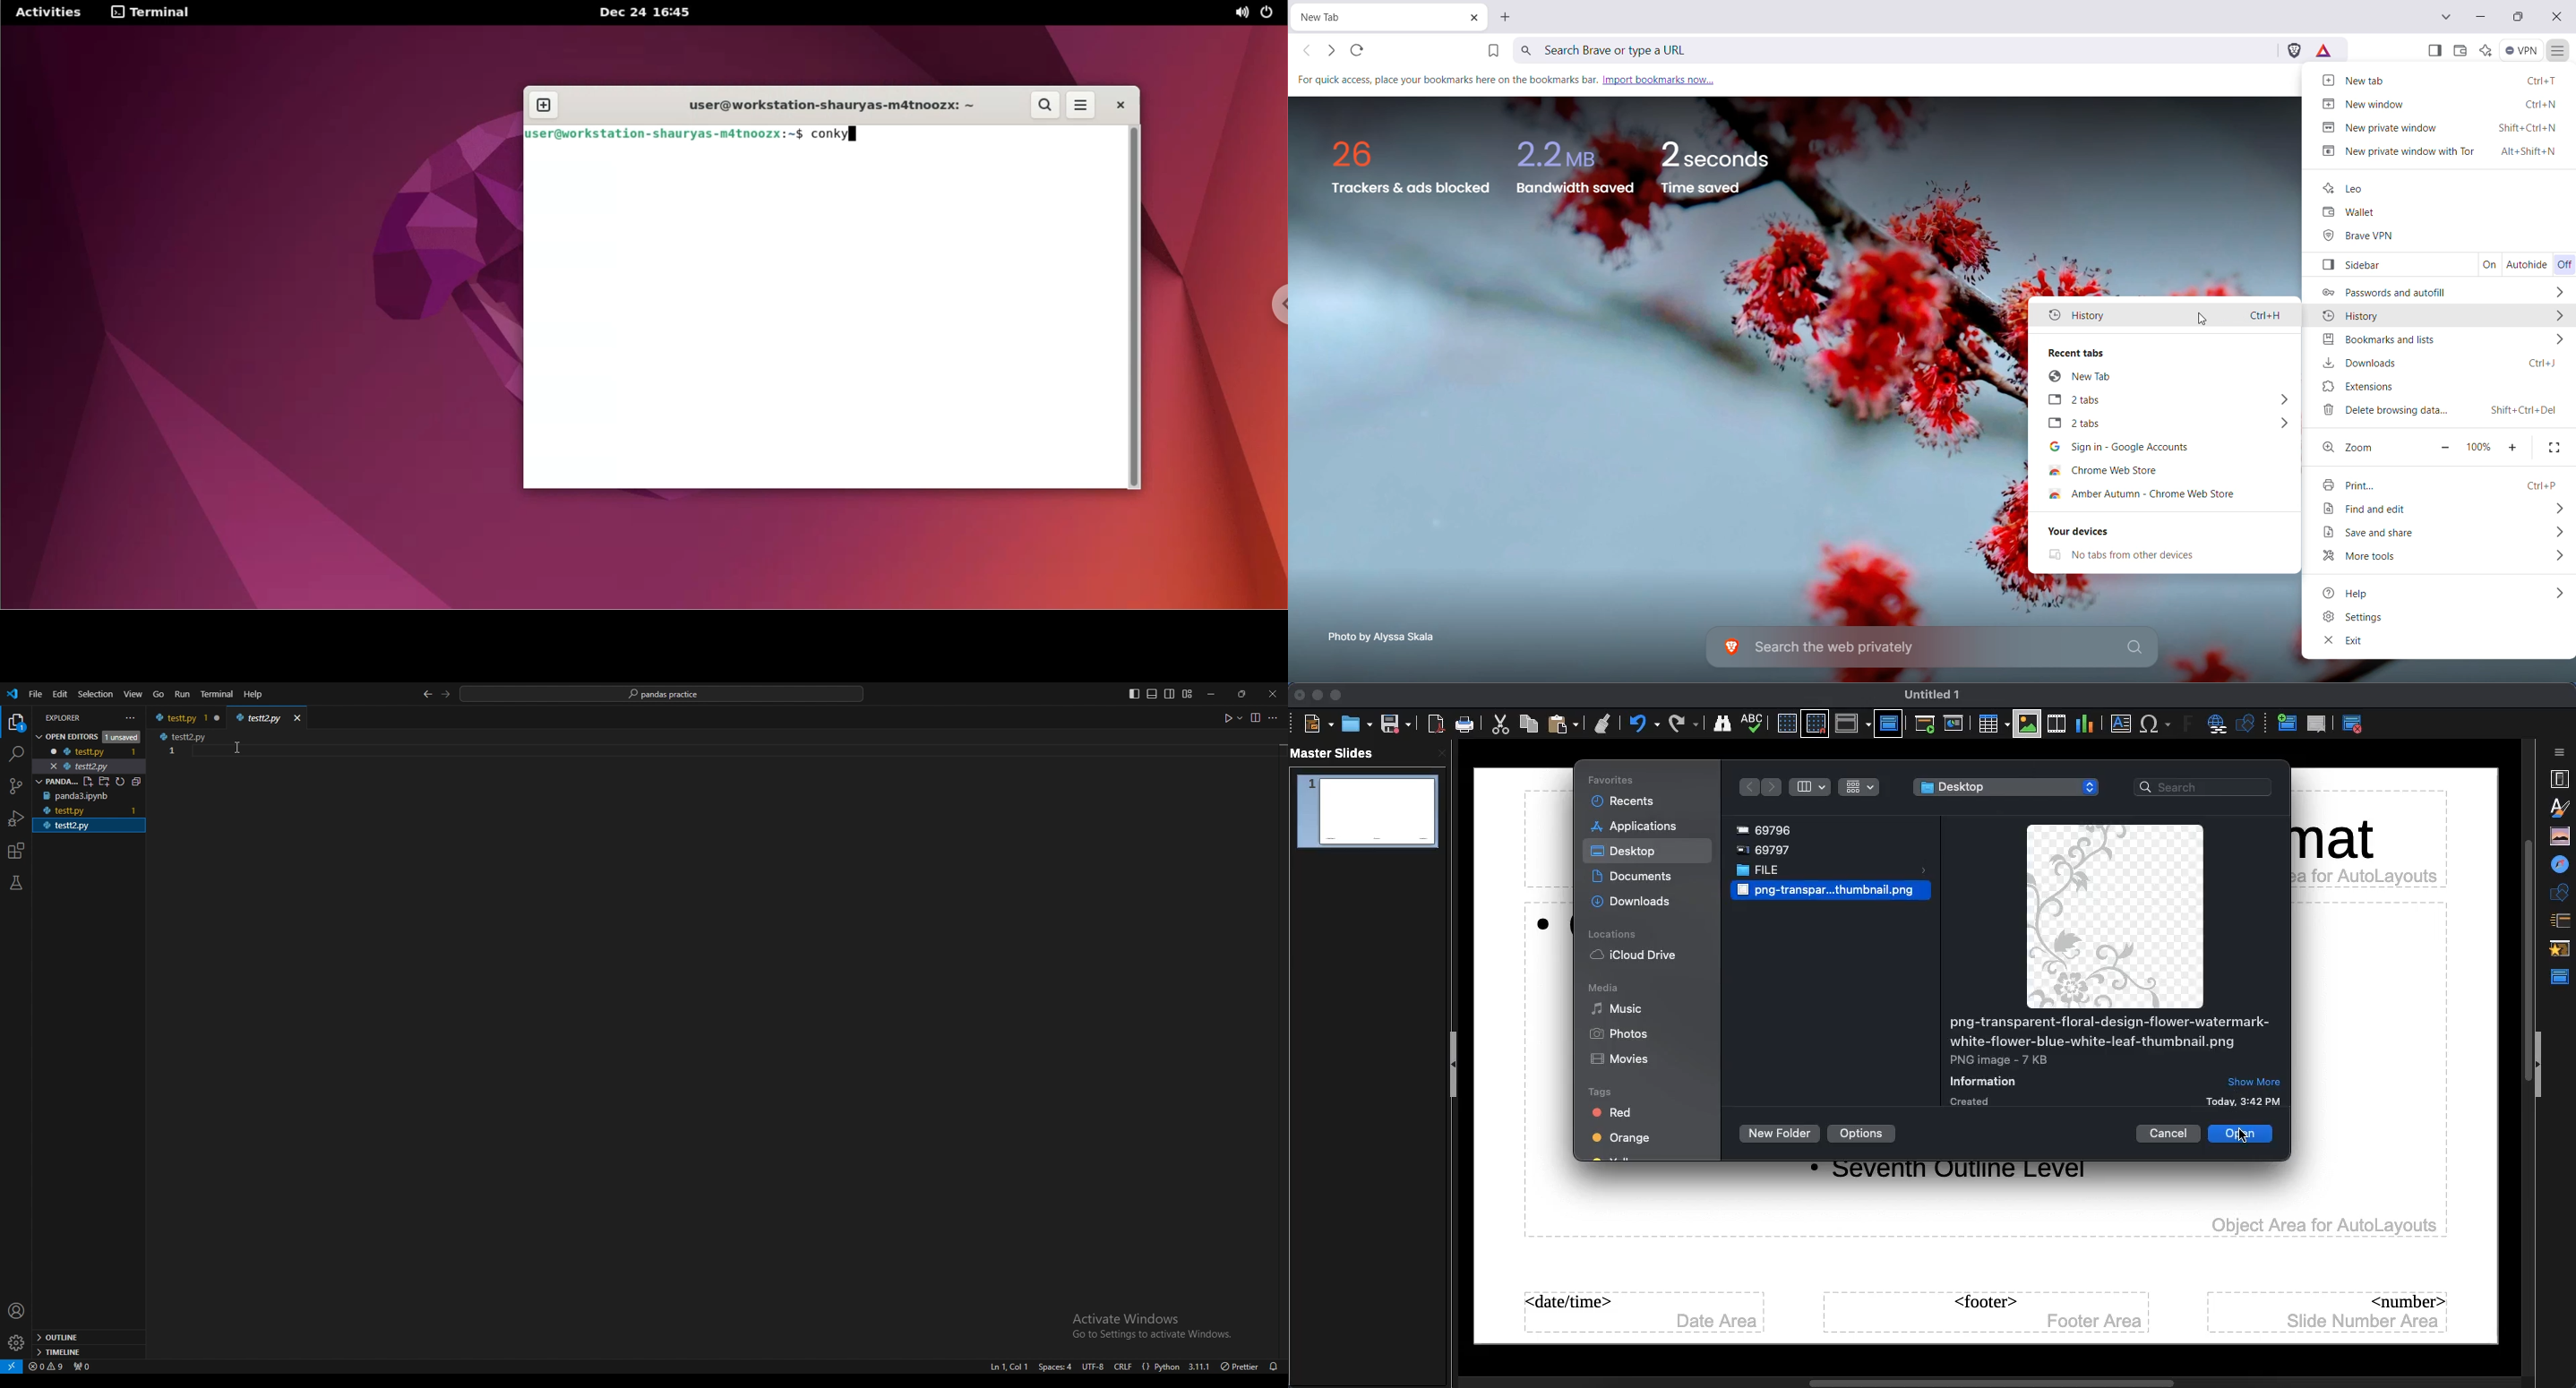 The image size is (2576, 1400). Describe the element at coordinates (2118, 724) in the screenshot. I see `Textbox` at that location.